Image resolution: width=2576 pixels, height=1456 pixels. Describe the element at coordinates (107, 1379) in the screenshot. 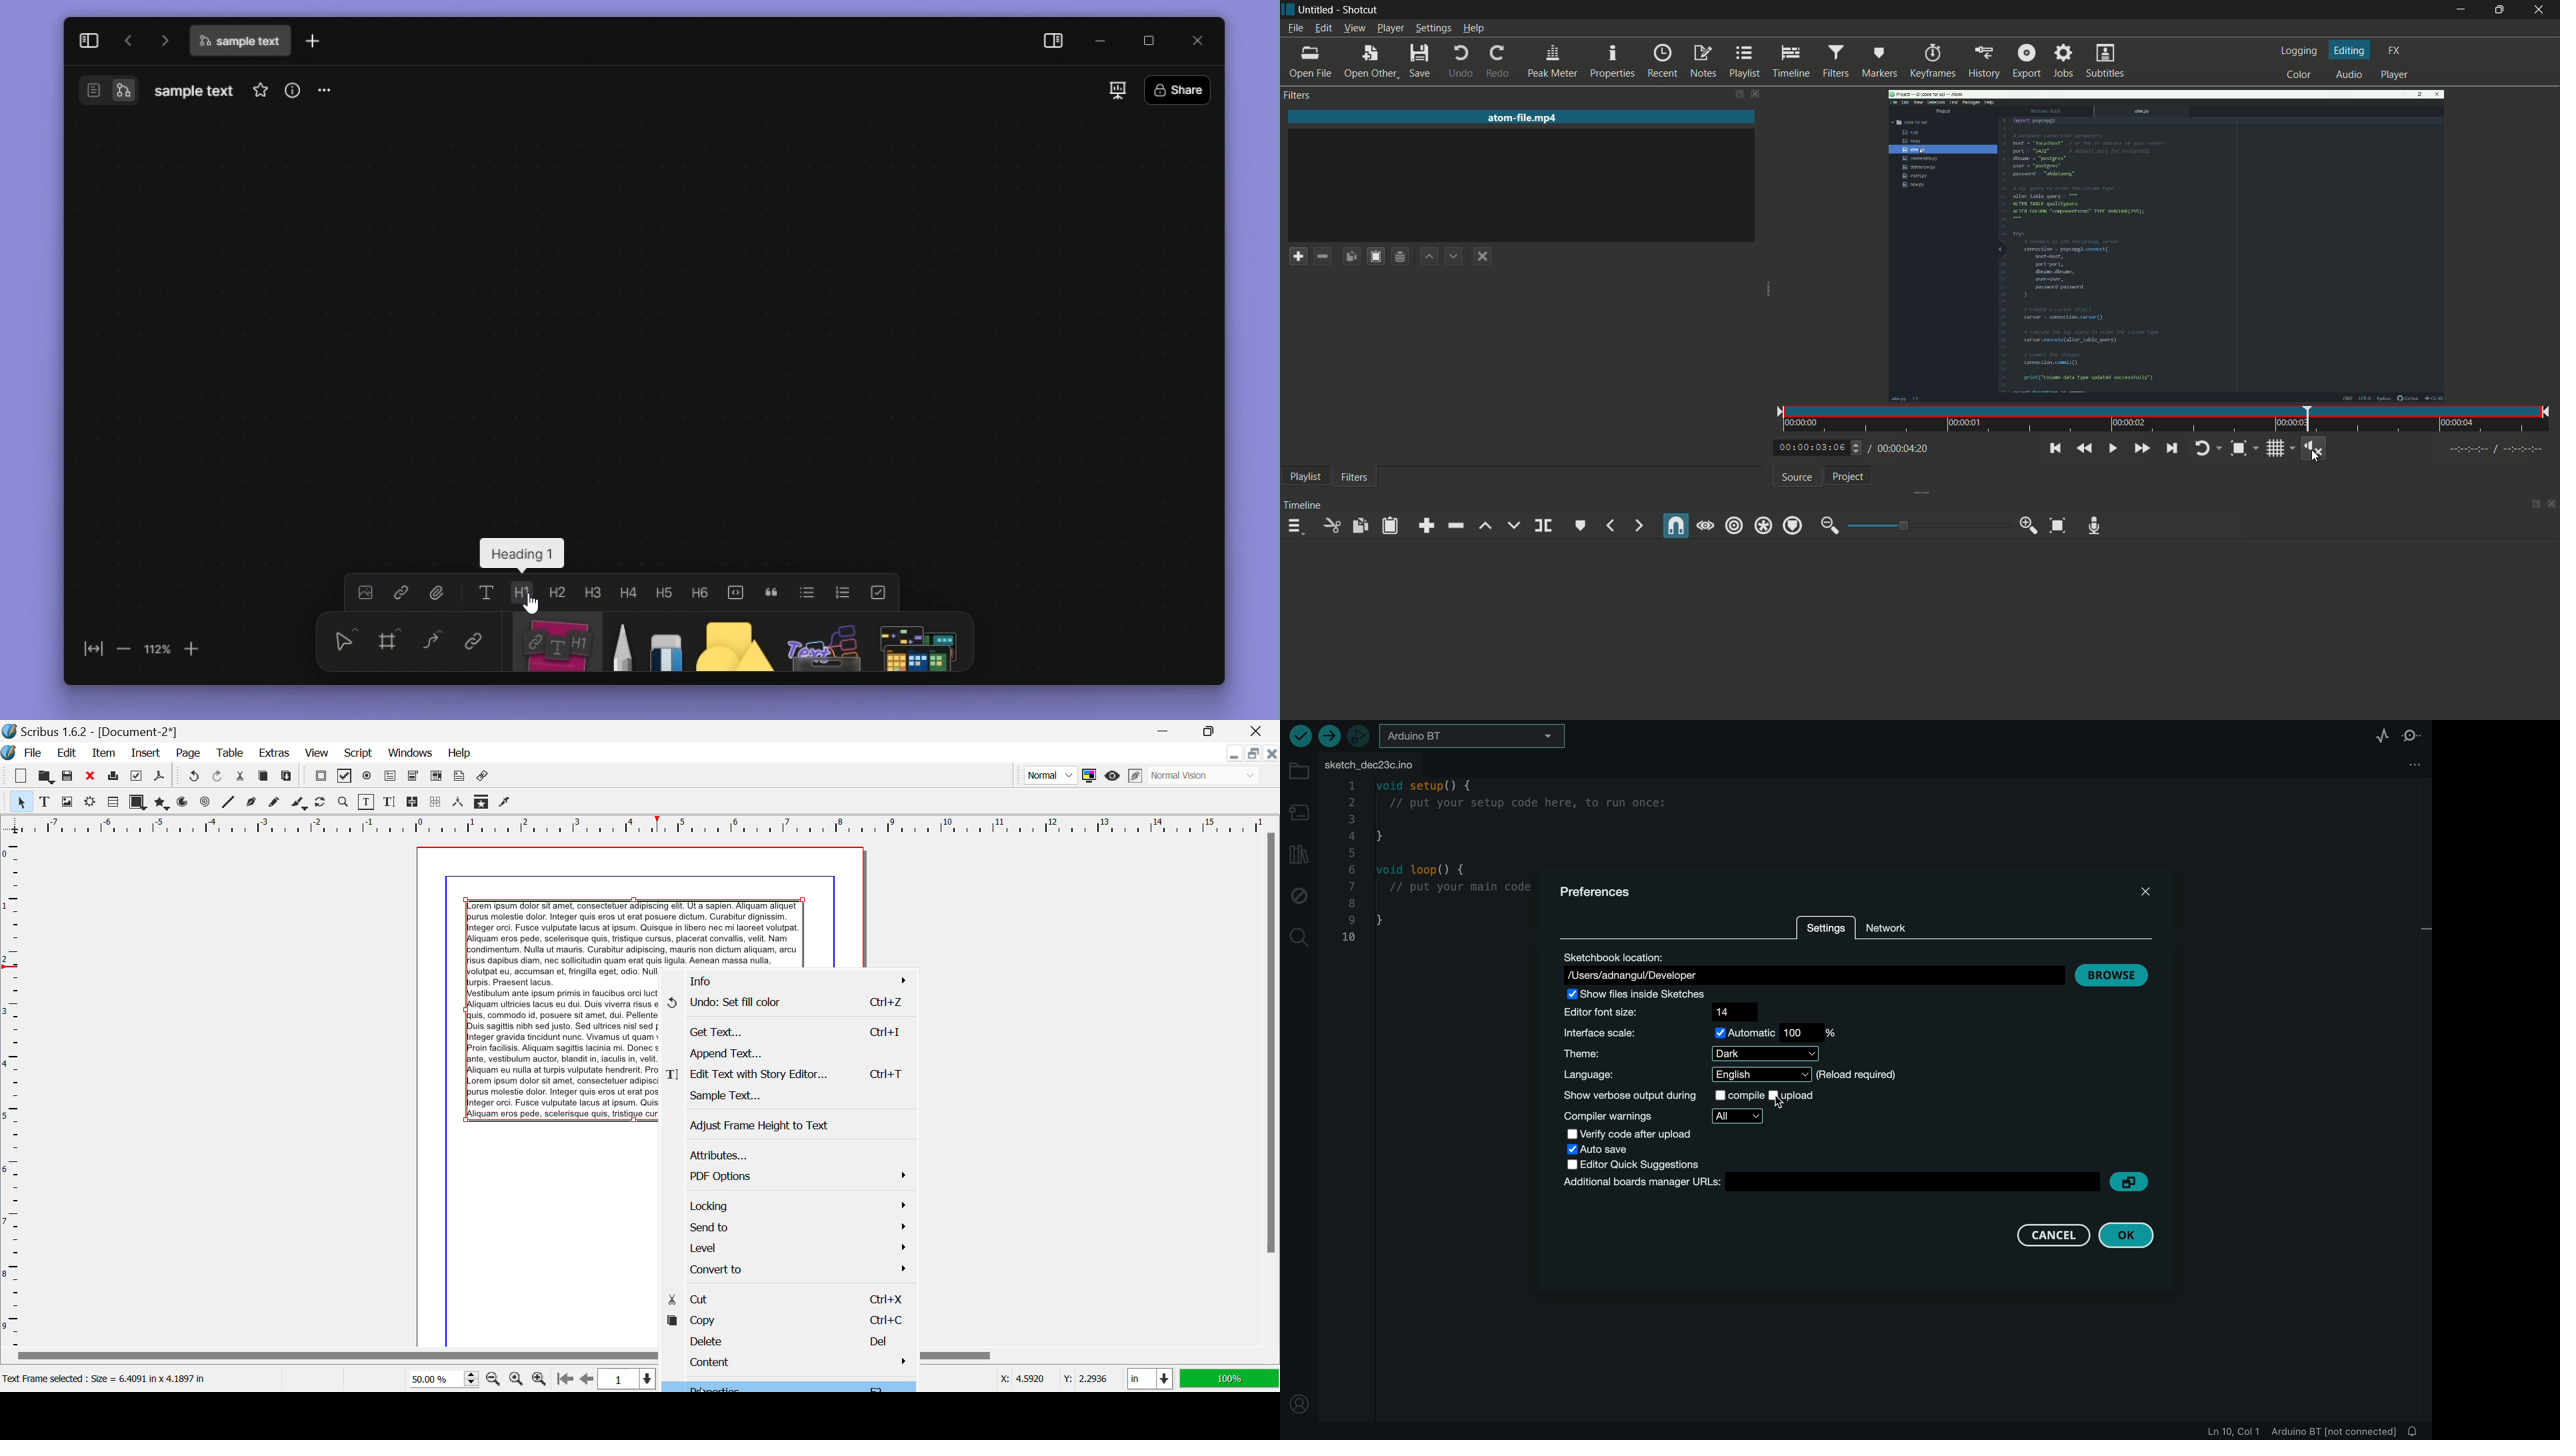

I see `Text Frame selected: Size = 6.4091 in x 4.1897 in` at that location.